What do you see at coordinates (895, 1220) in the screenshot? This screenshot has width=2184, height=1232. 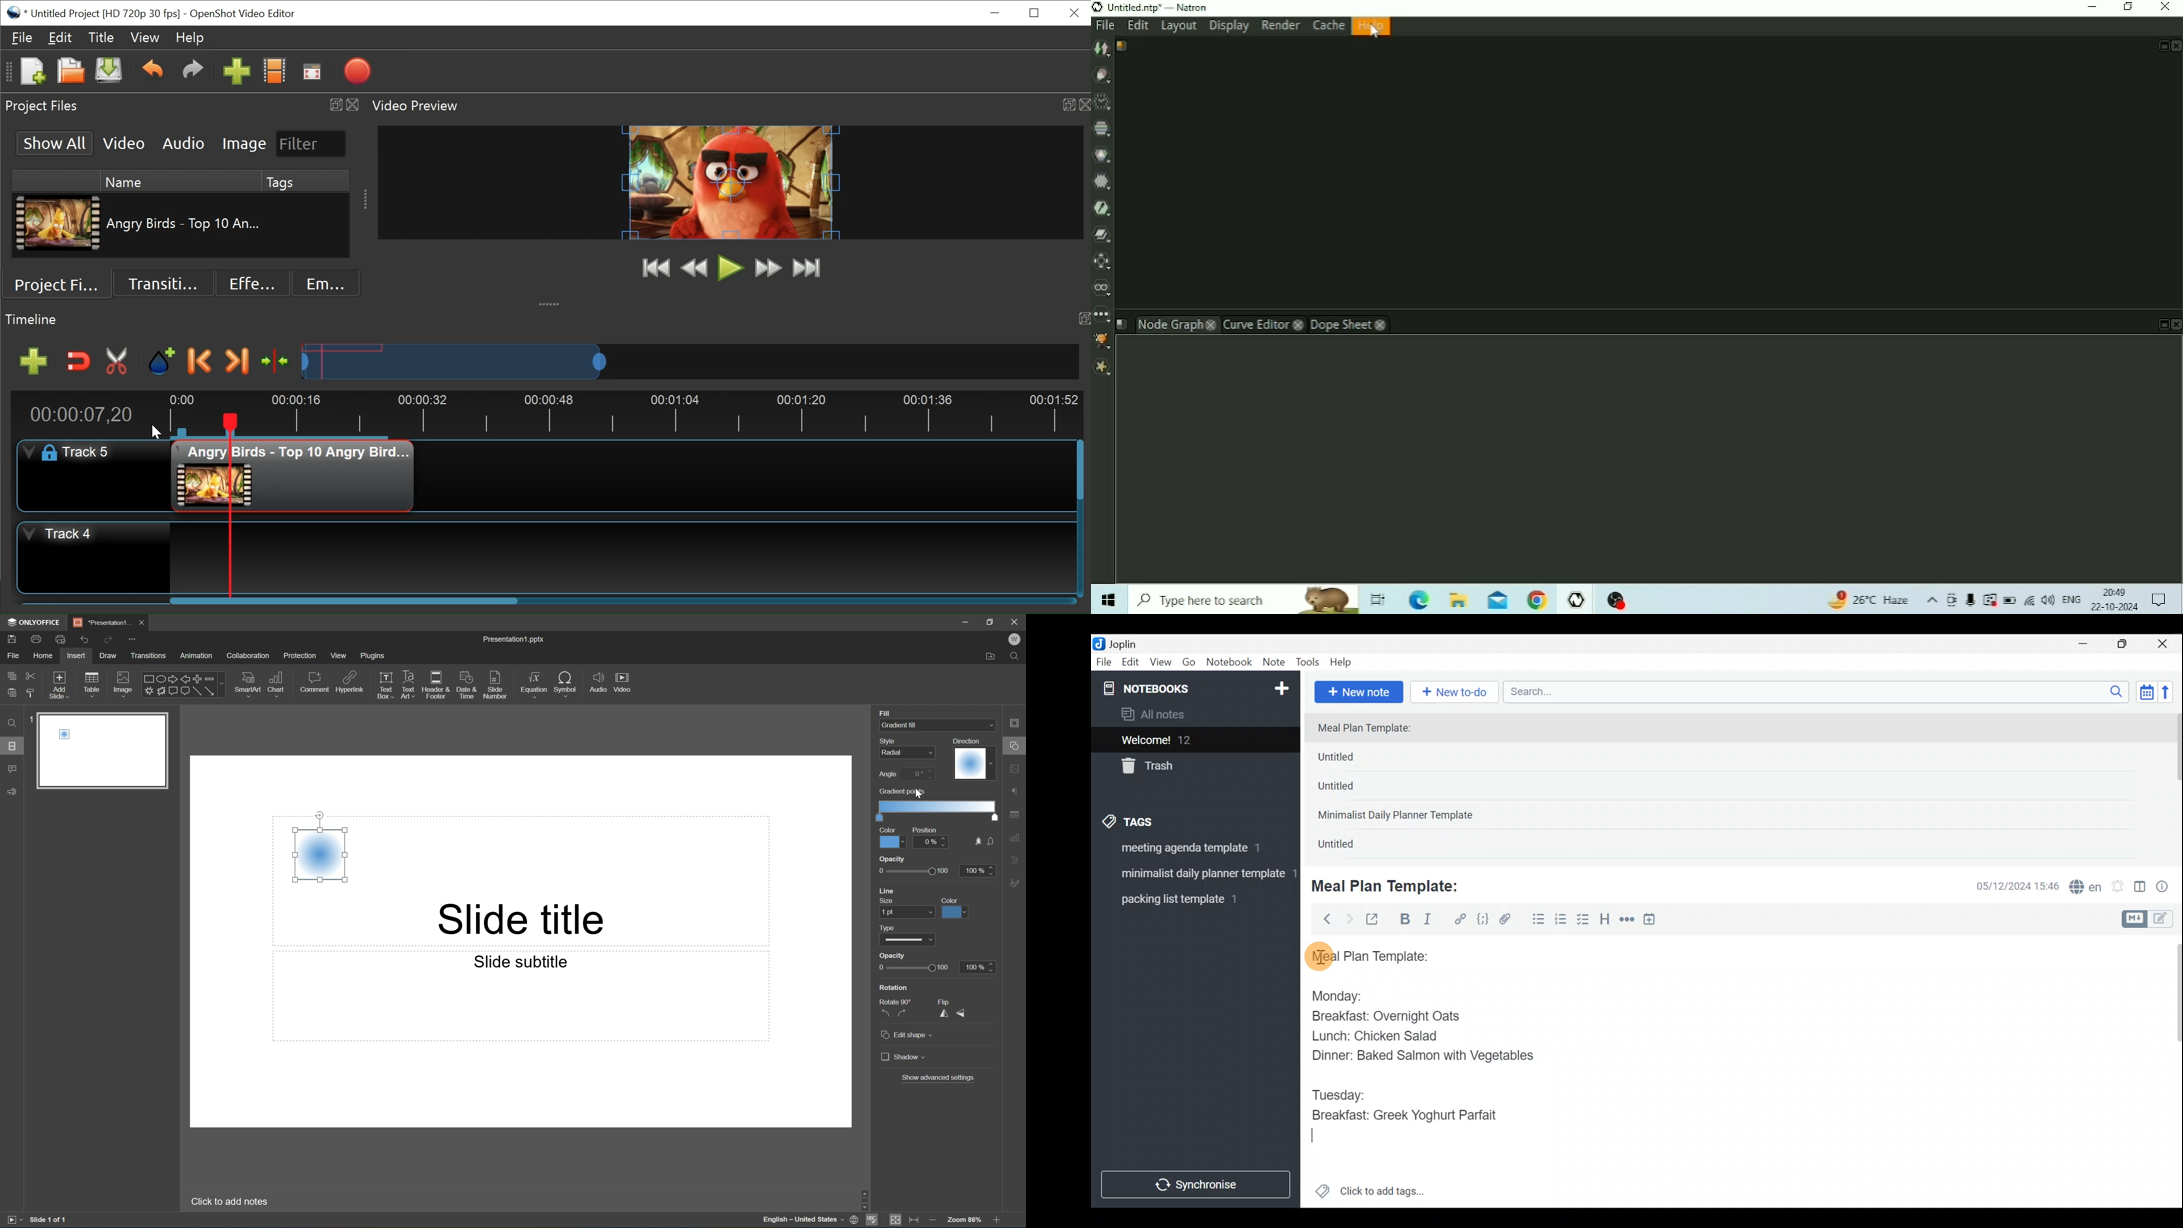 I see `Fit to slide` at bounding box center [895, 1220].